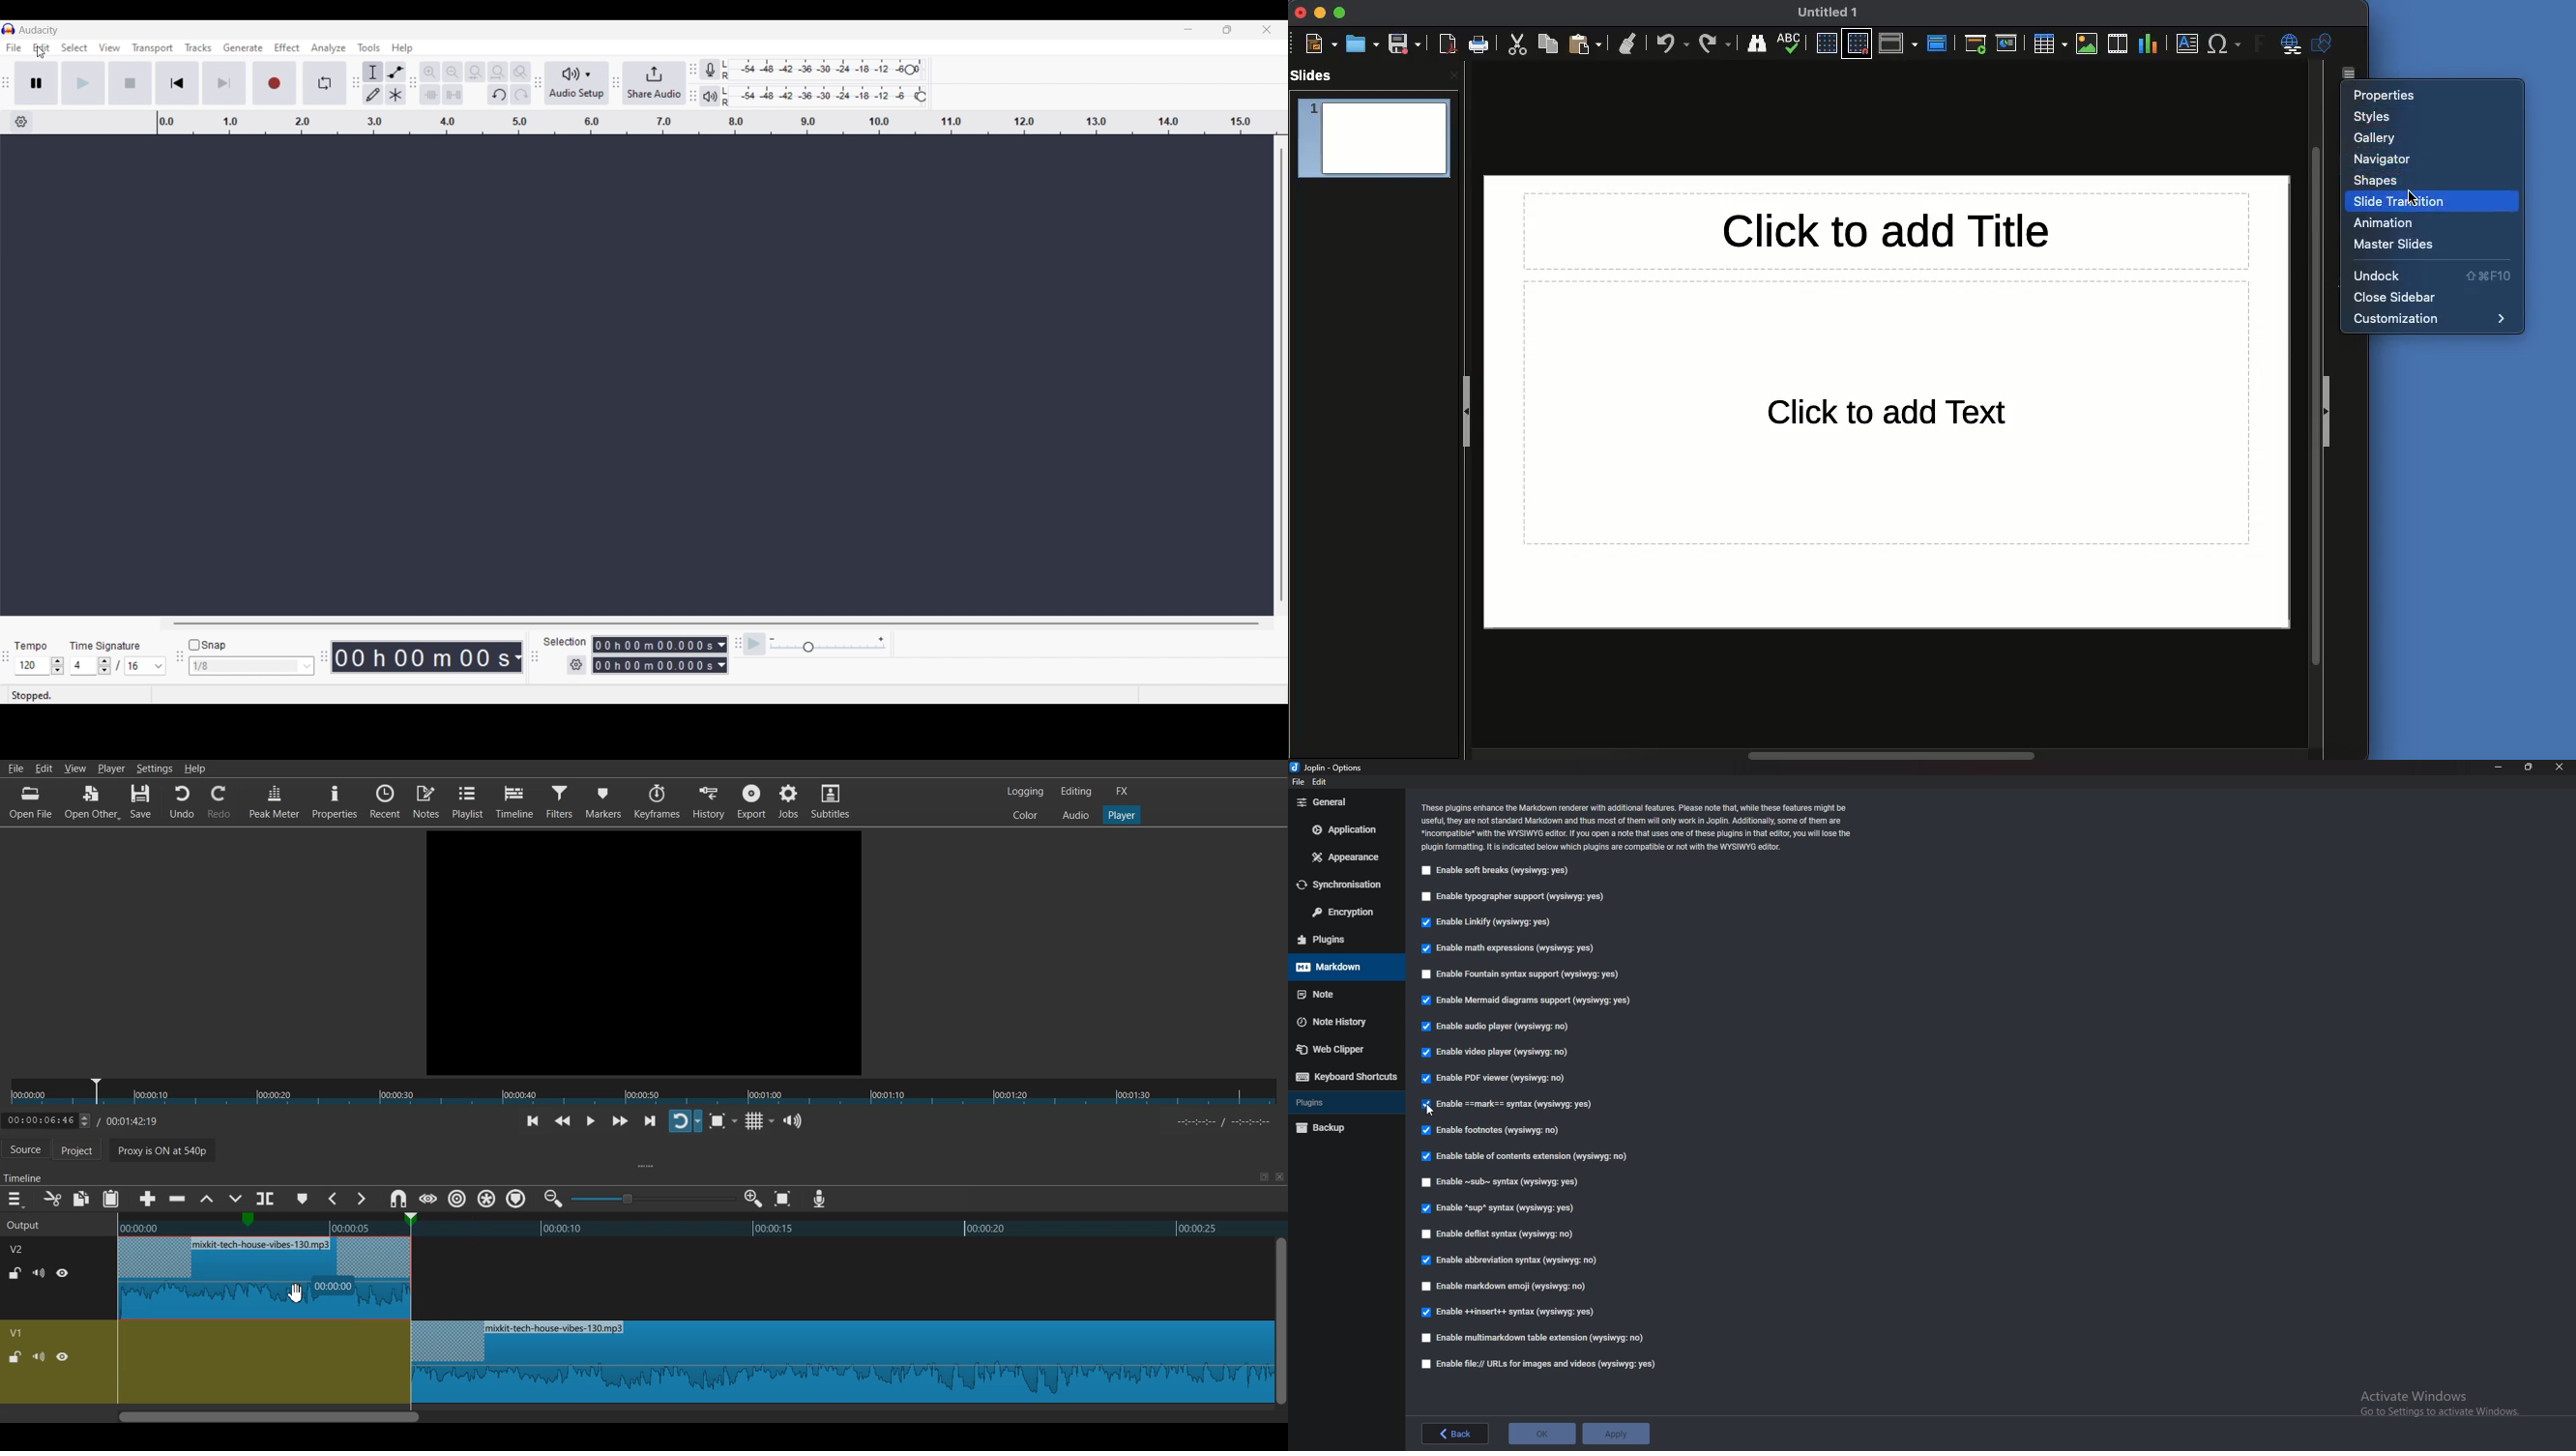  I want to click on Enable file urls for images and videos, so click(1534, 1364).